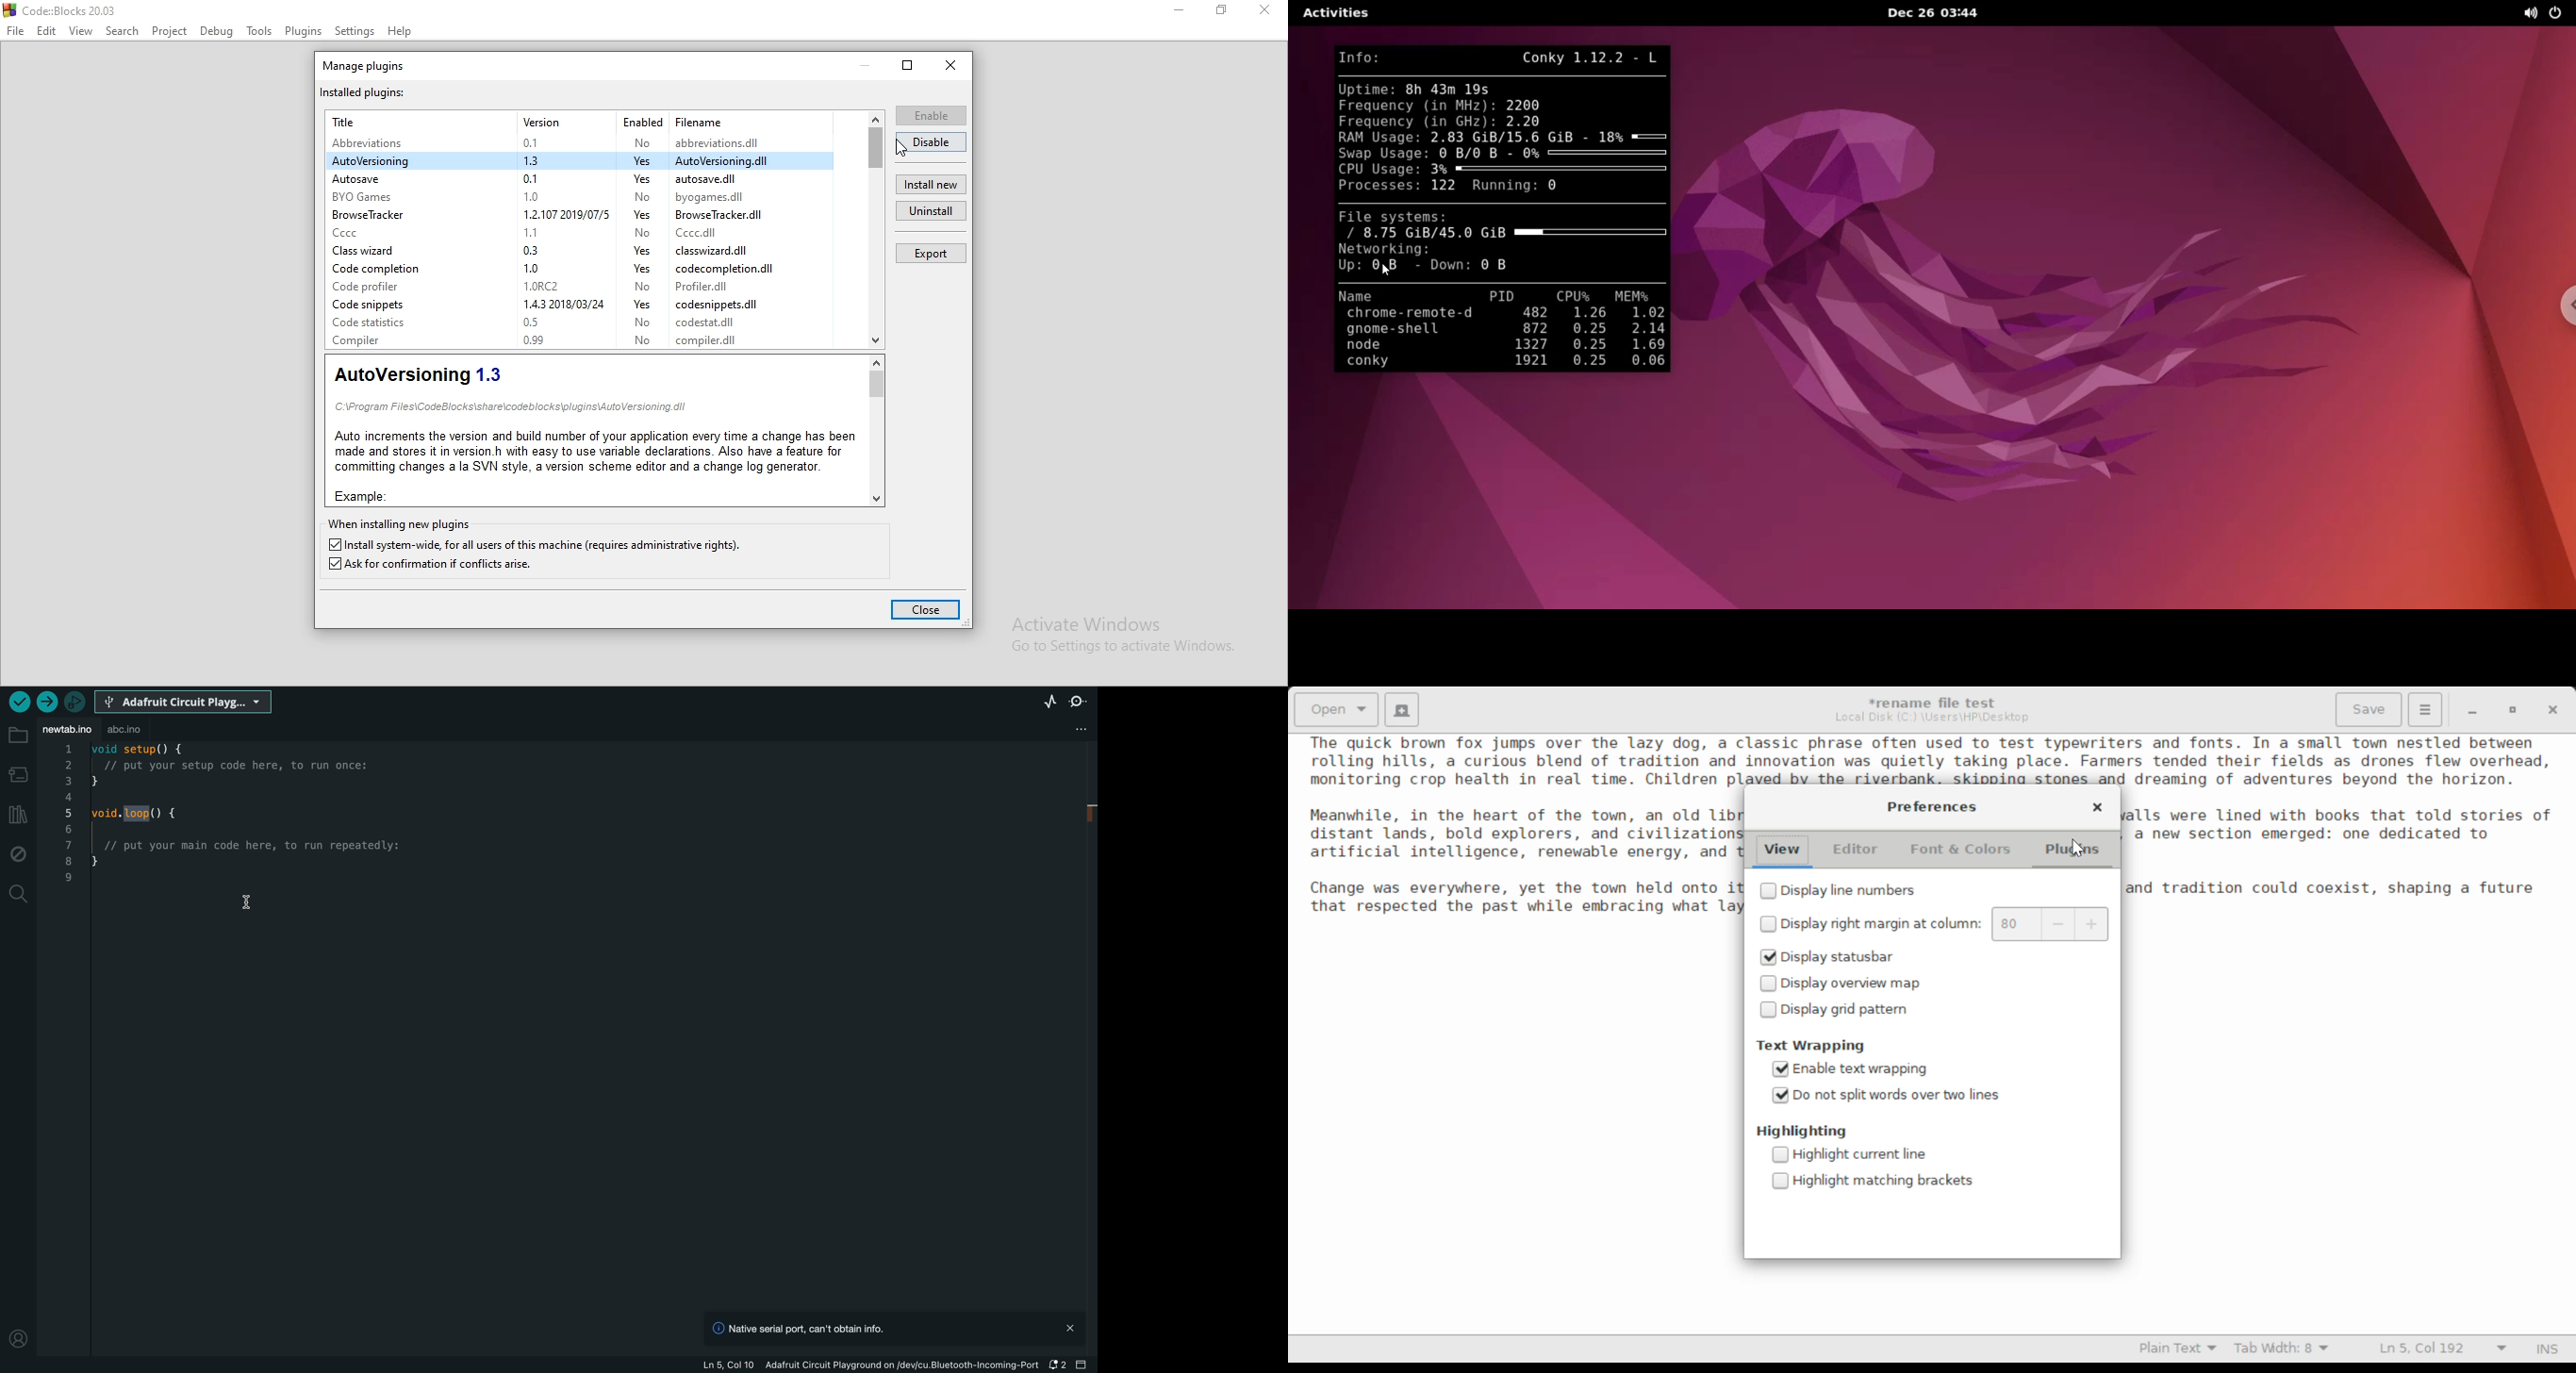  I want to click on yes, so click(637, 306).